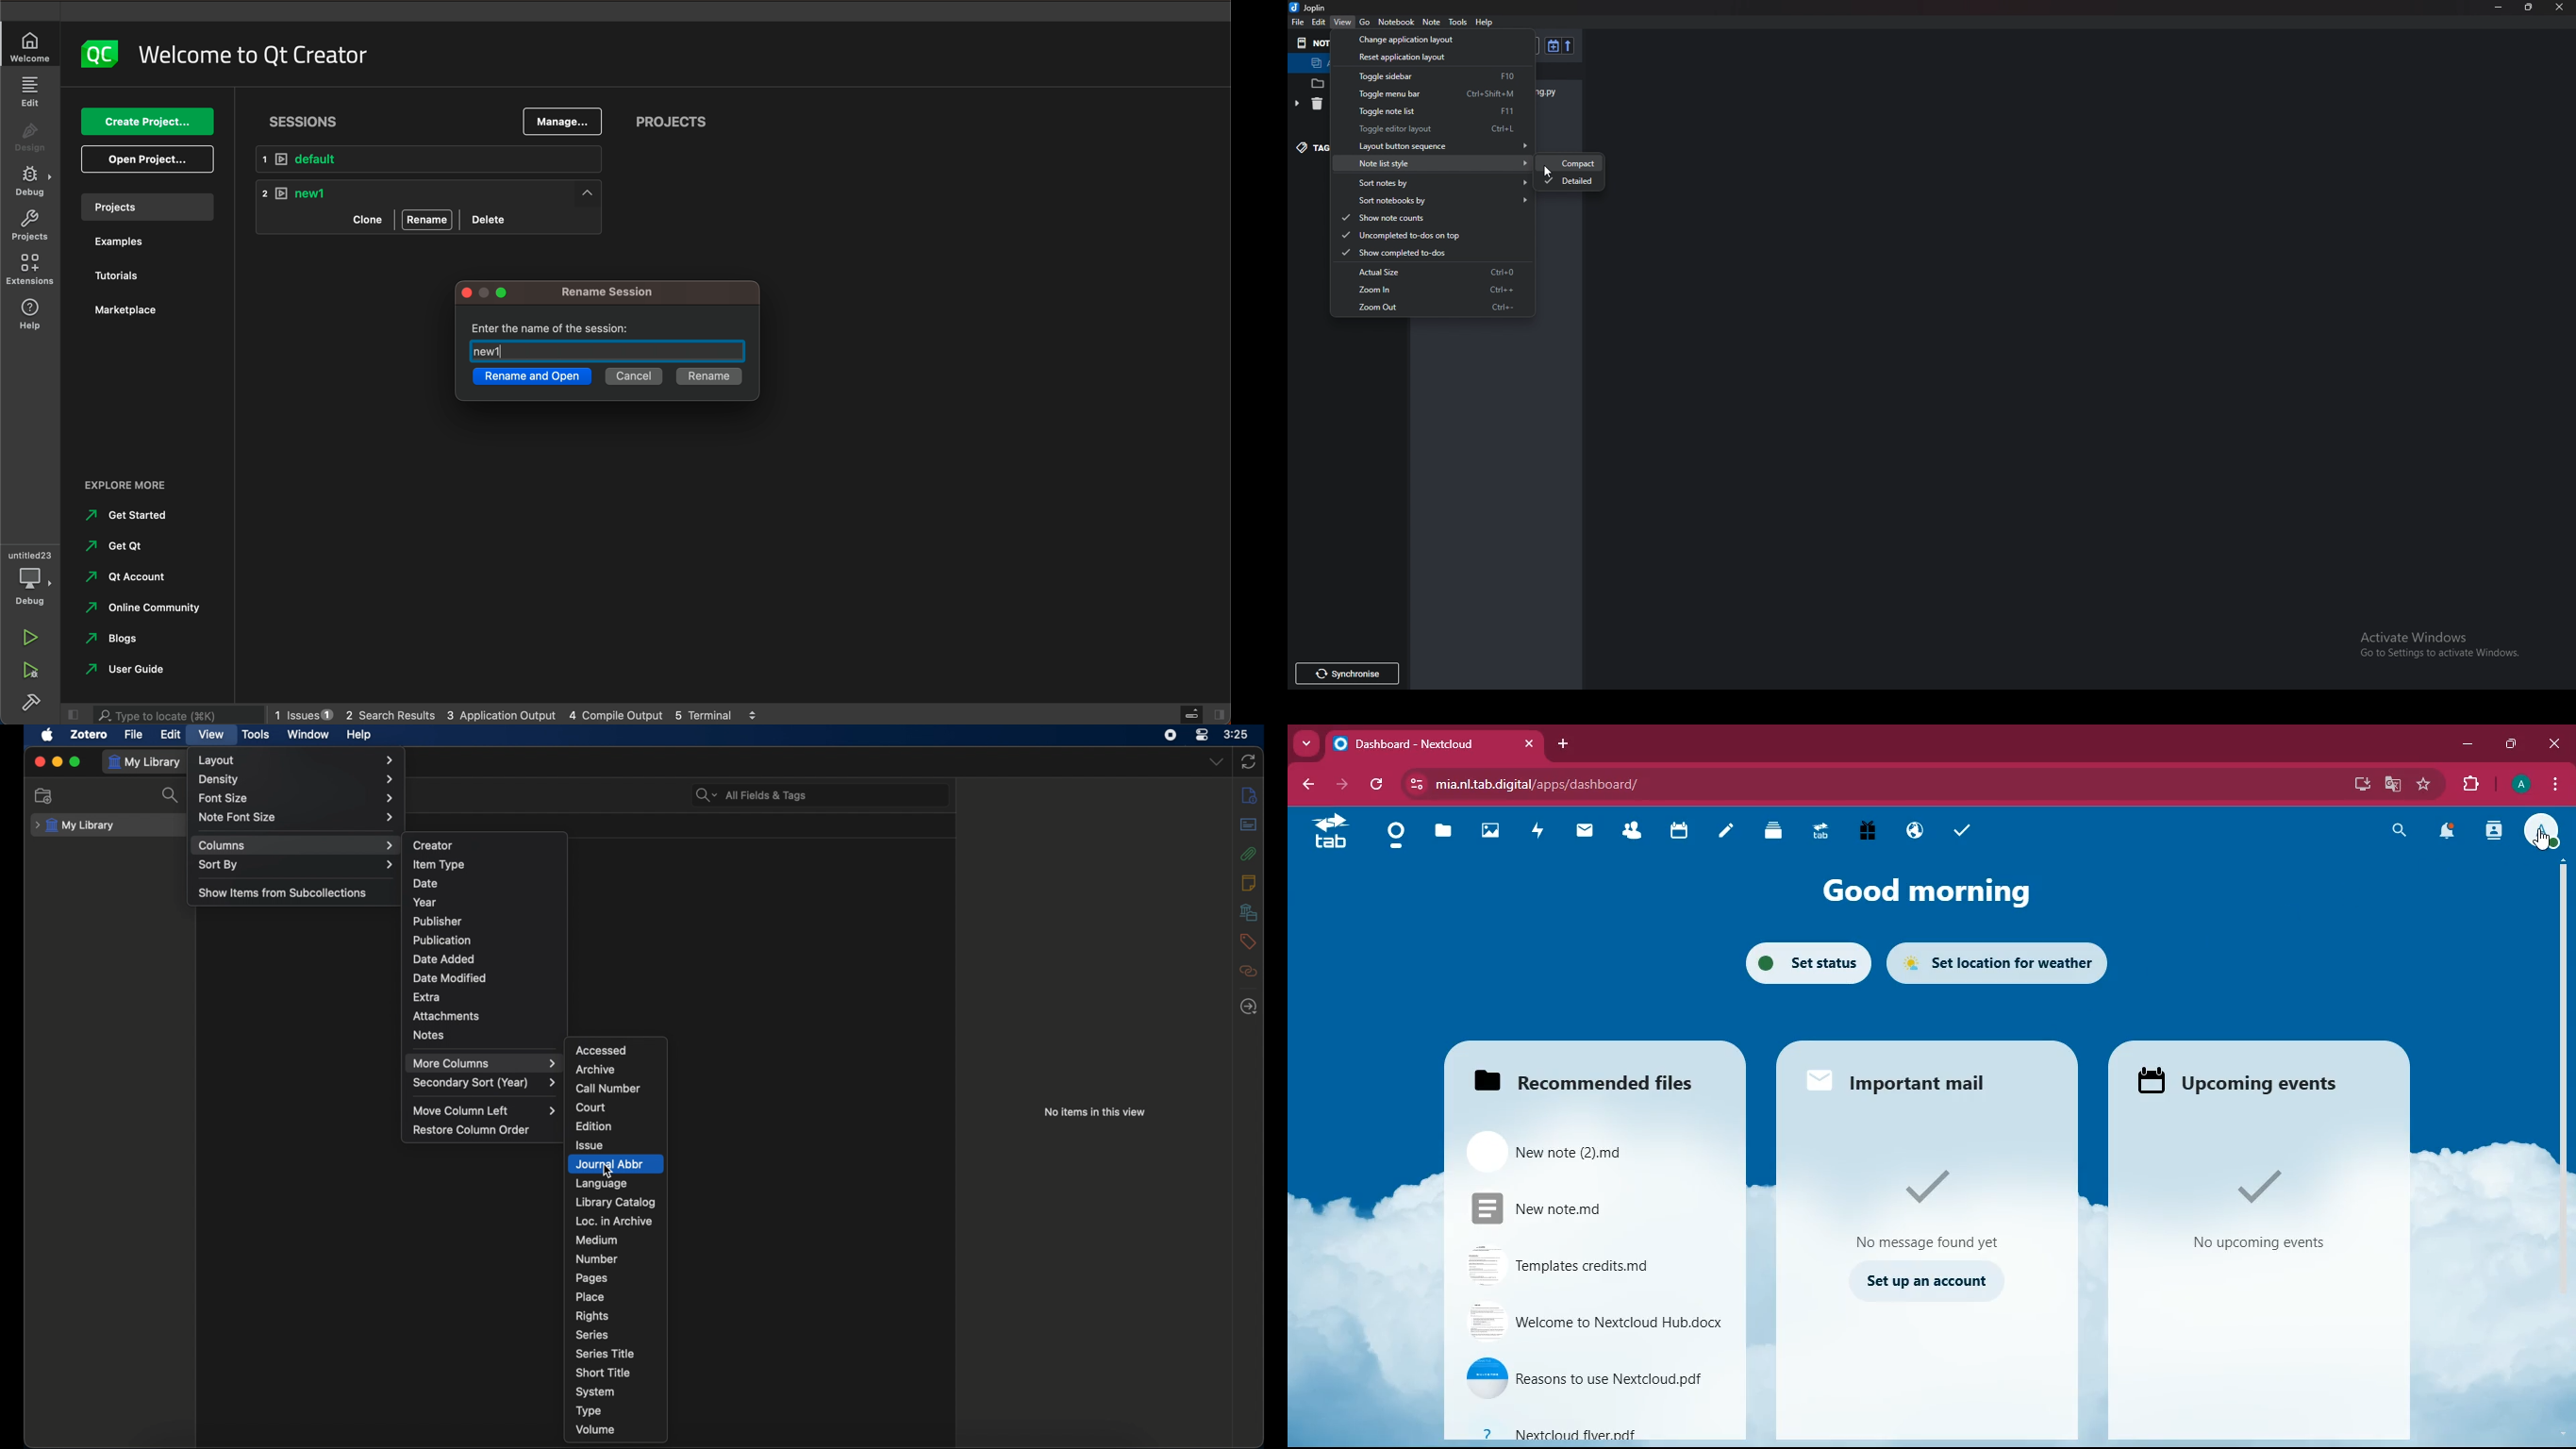 This screenshot has width=2576, height=1456. I want to click on add tab, so click(1563, 744).